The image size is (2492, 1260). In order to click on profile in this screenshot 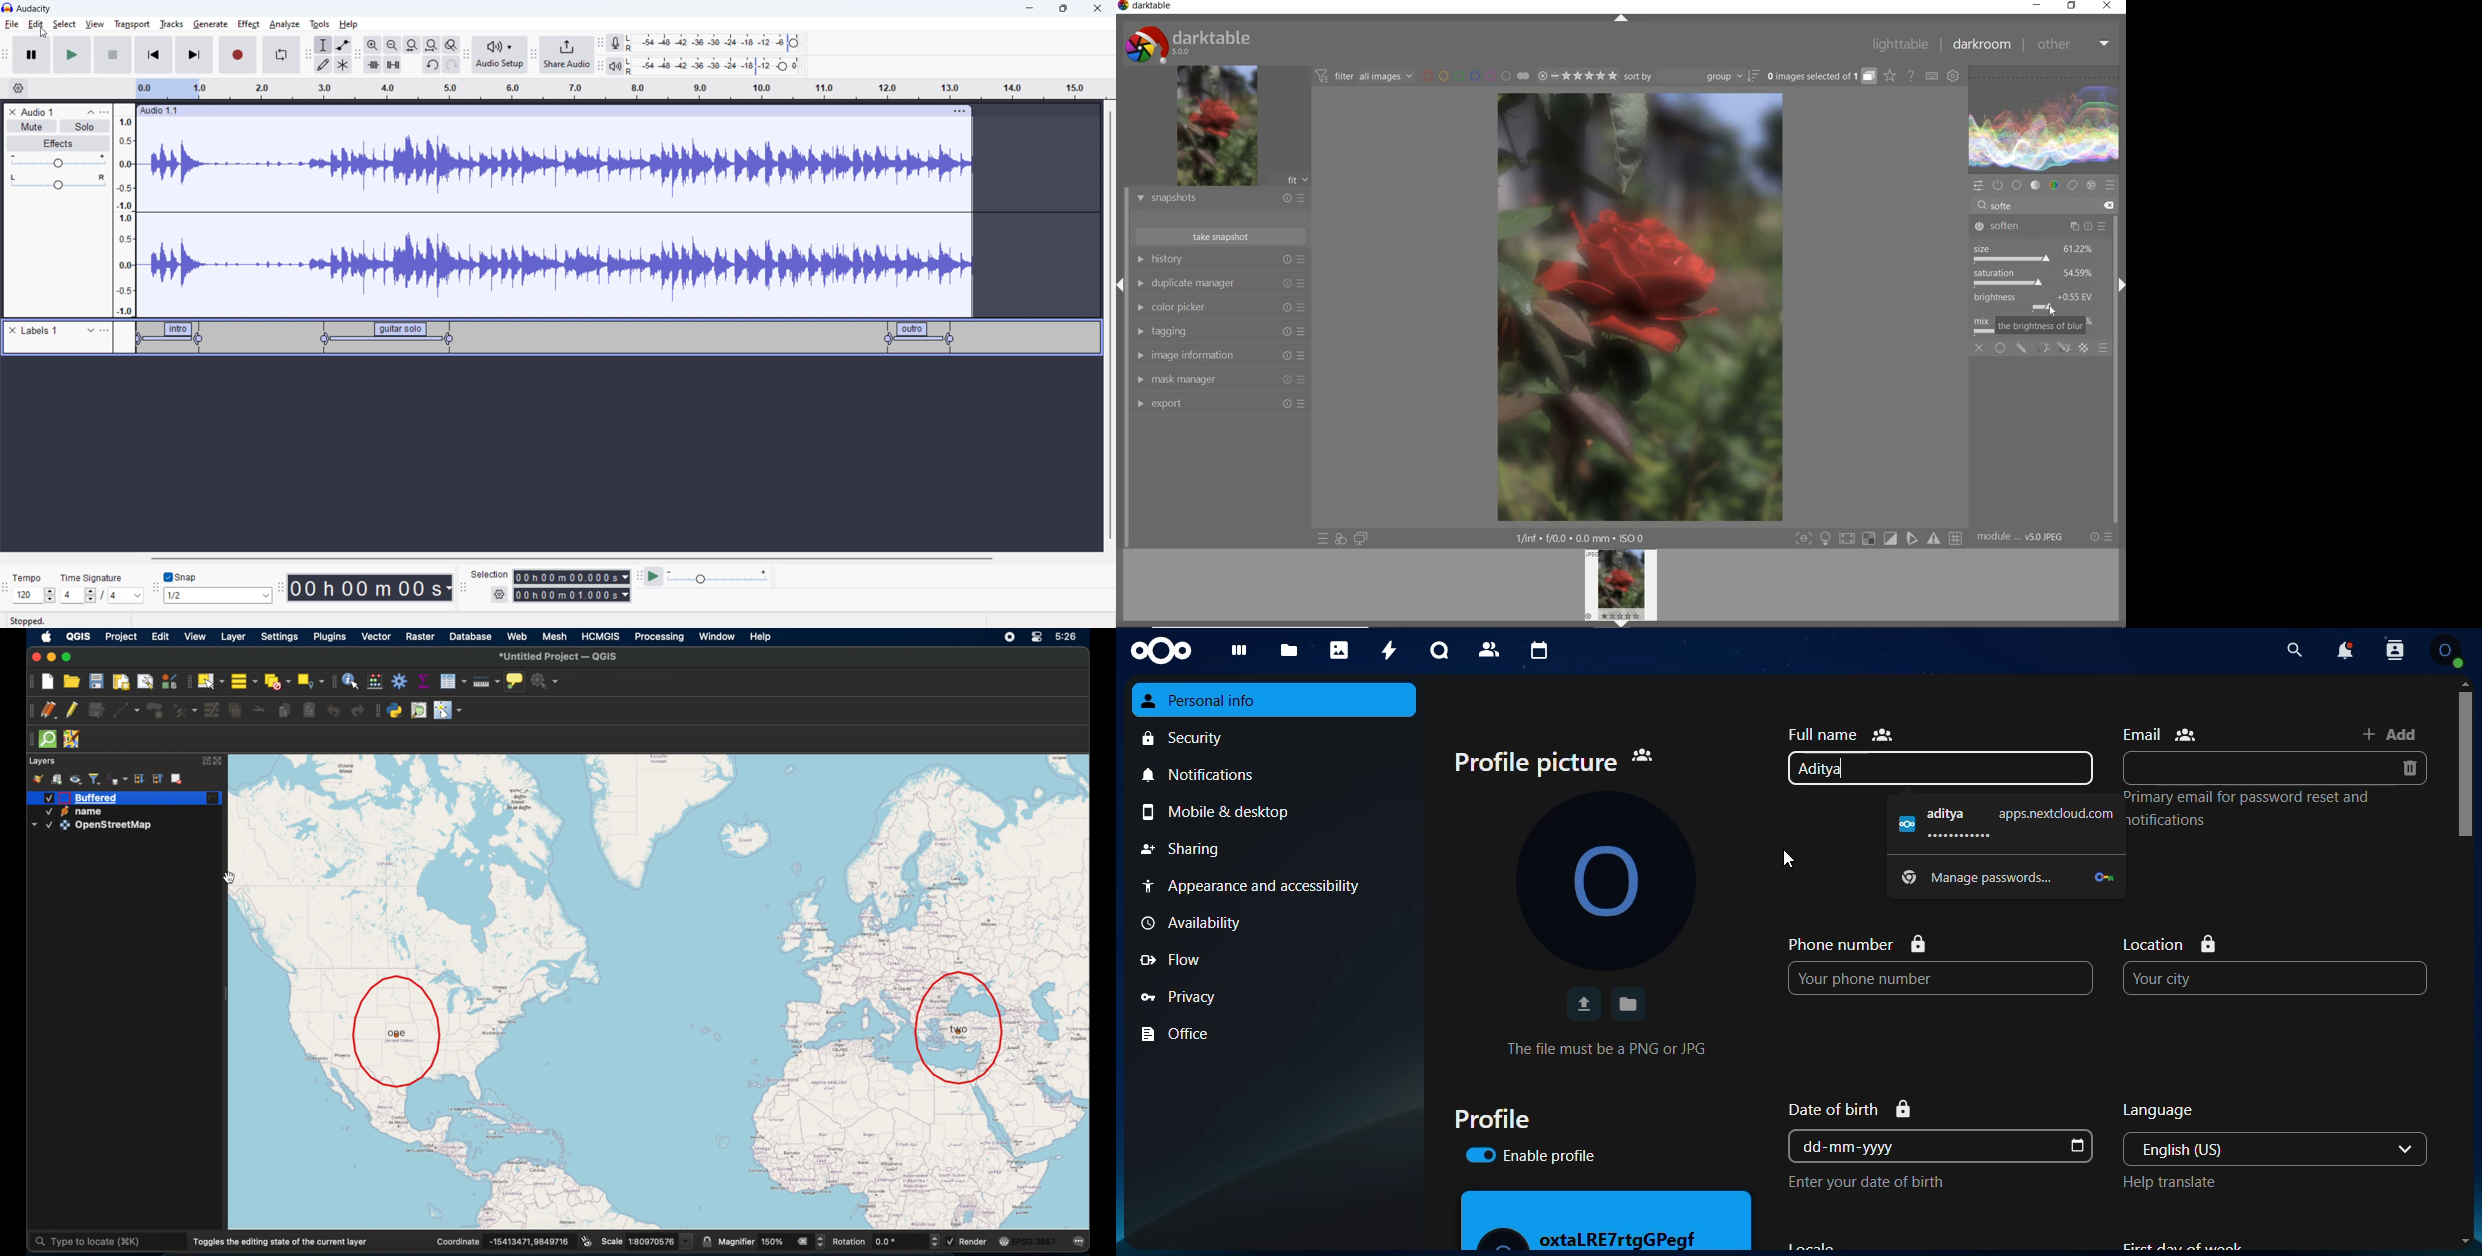, I will do `click(2445, 650)`.